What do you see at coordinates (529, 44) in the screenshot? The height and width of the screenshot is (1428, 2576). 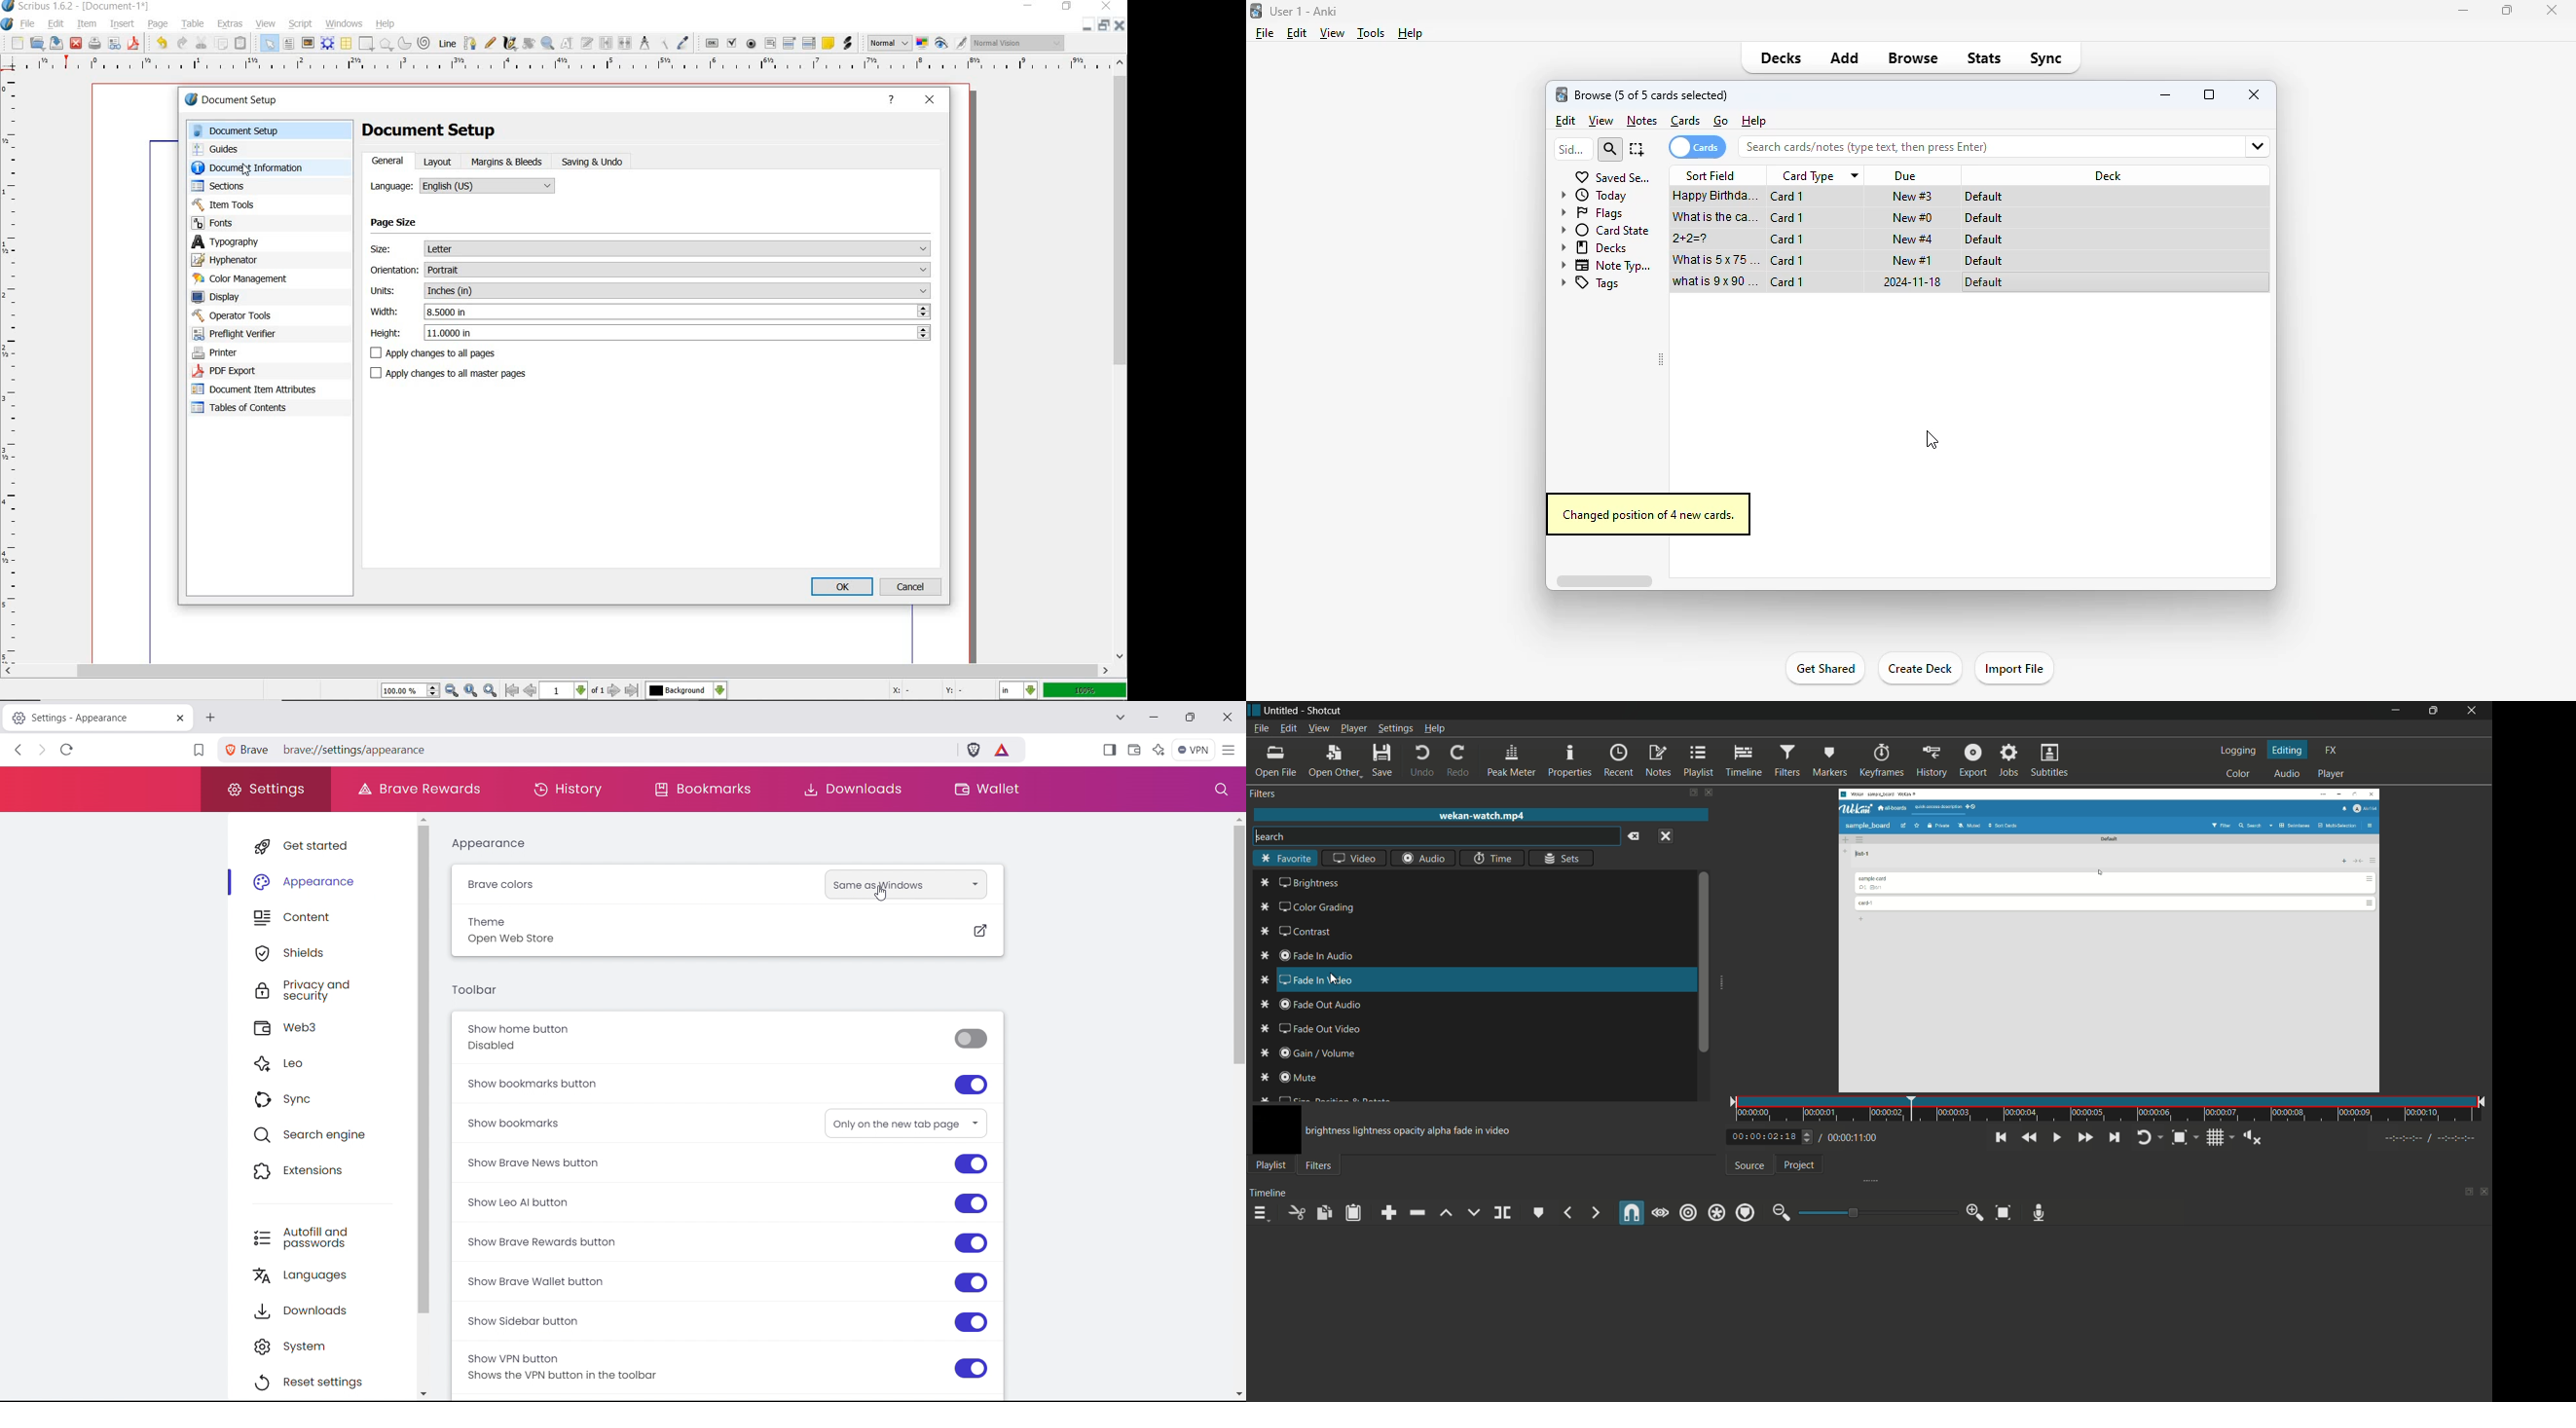 I see `rotate item` at bounding box center [529, 44].